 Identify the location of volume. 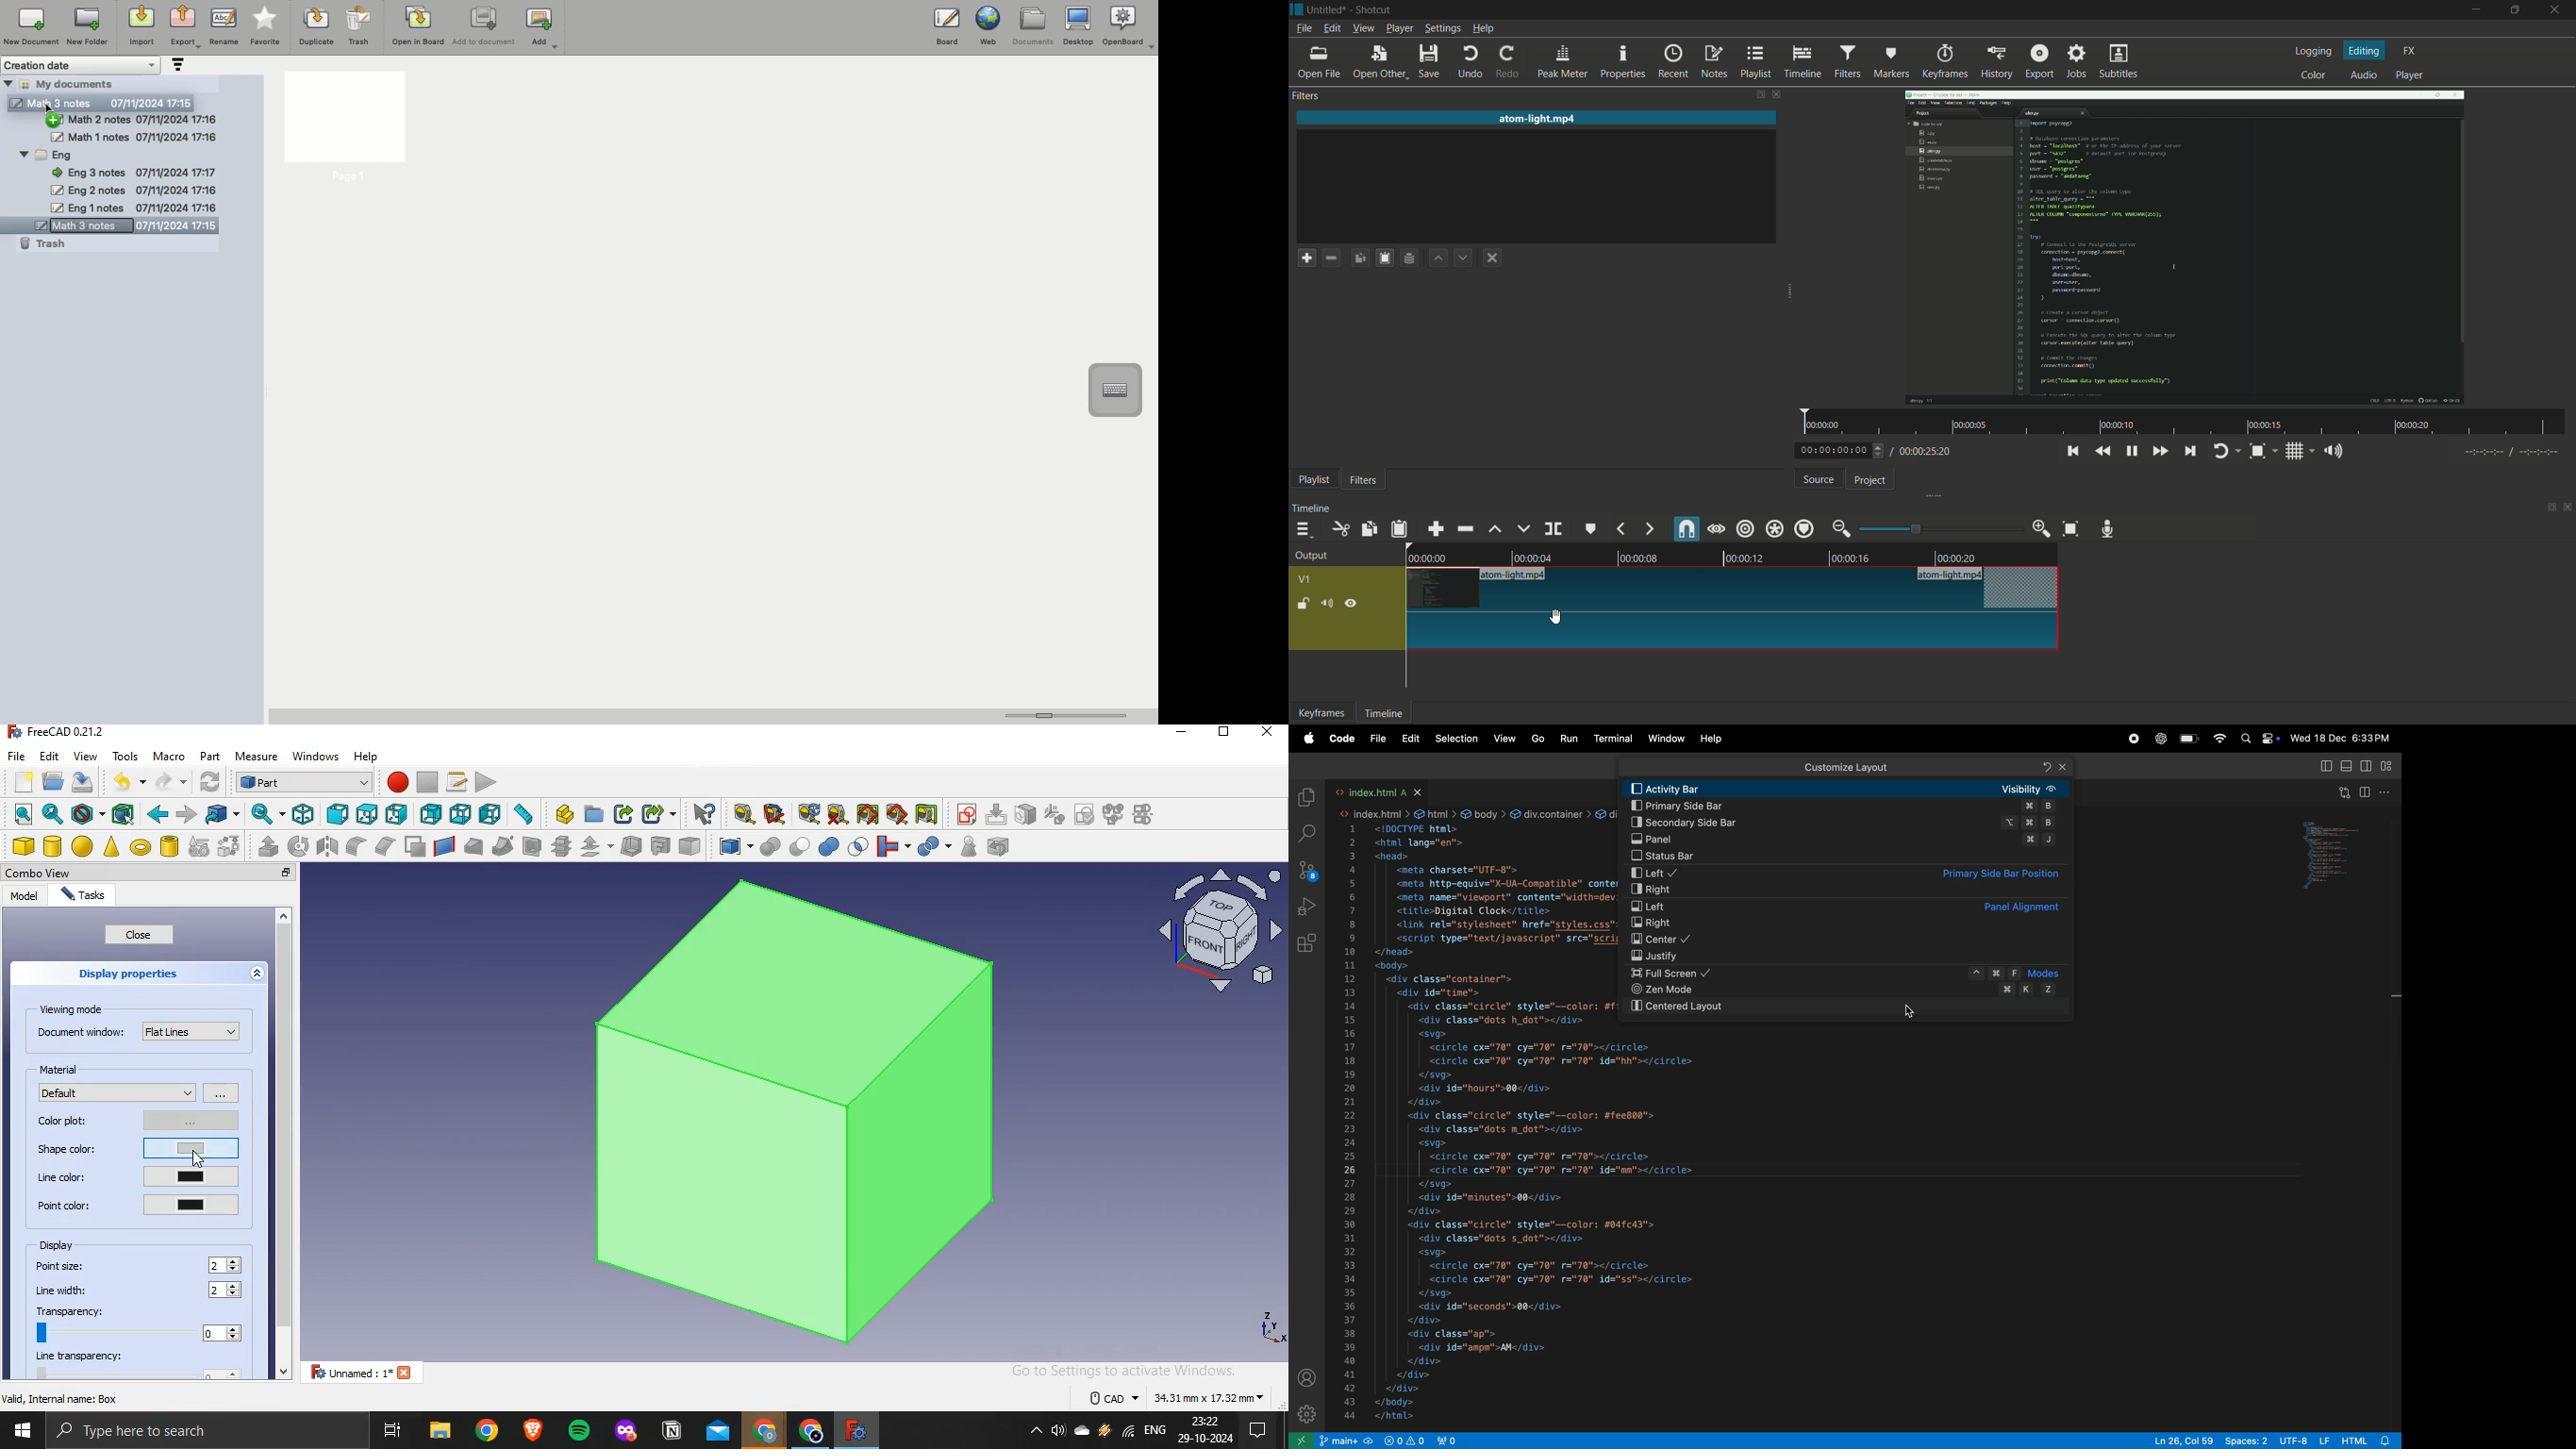
(1057, 1432).